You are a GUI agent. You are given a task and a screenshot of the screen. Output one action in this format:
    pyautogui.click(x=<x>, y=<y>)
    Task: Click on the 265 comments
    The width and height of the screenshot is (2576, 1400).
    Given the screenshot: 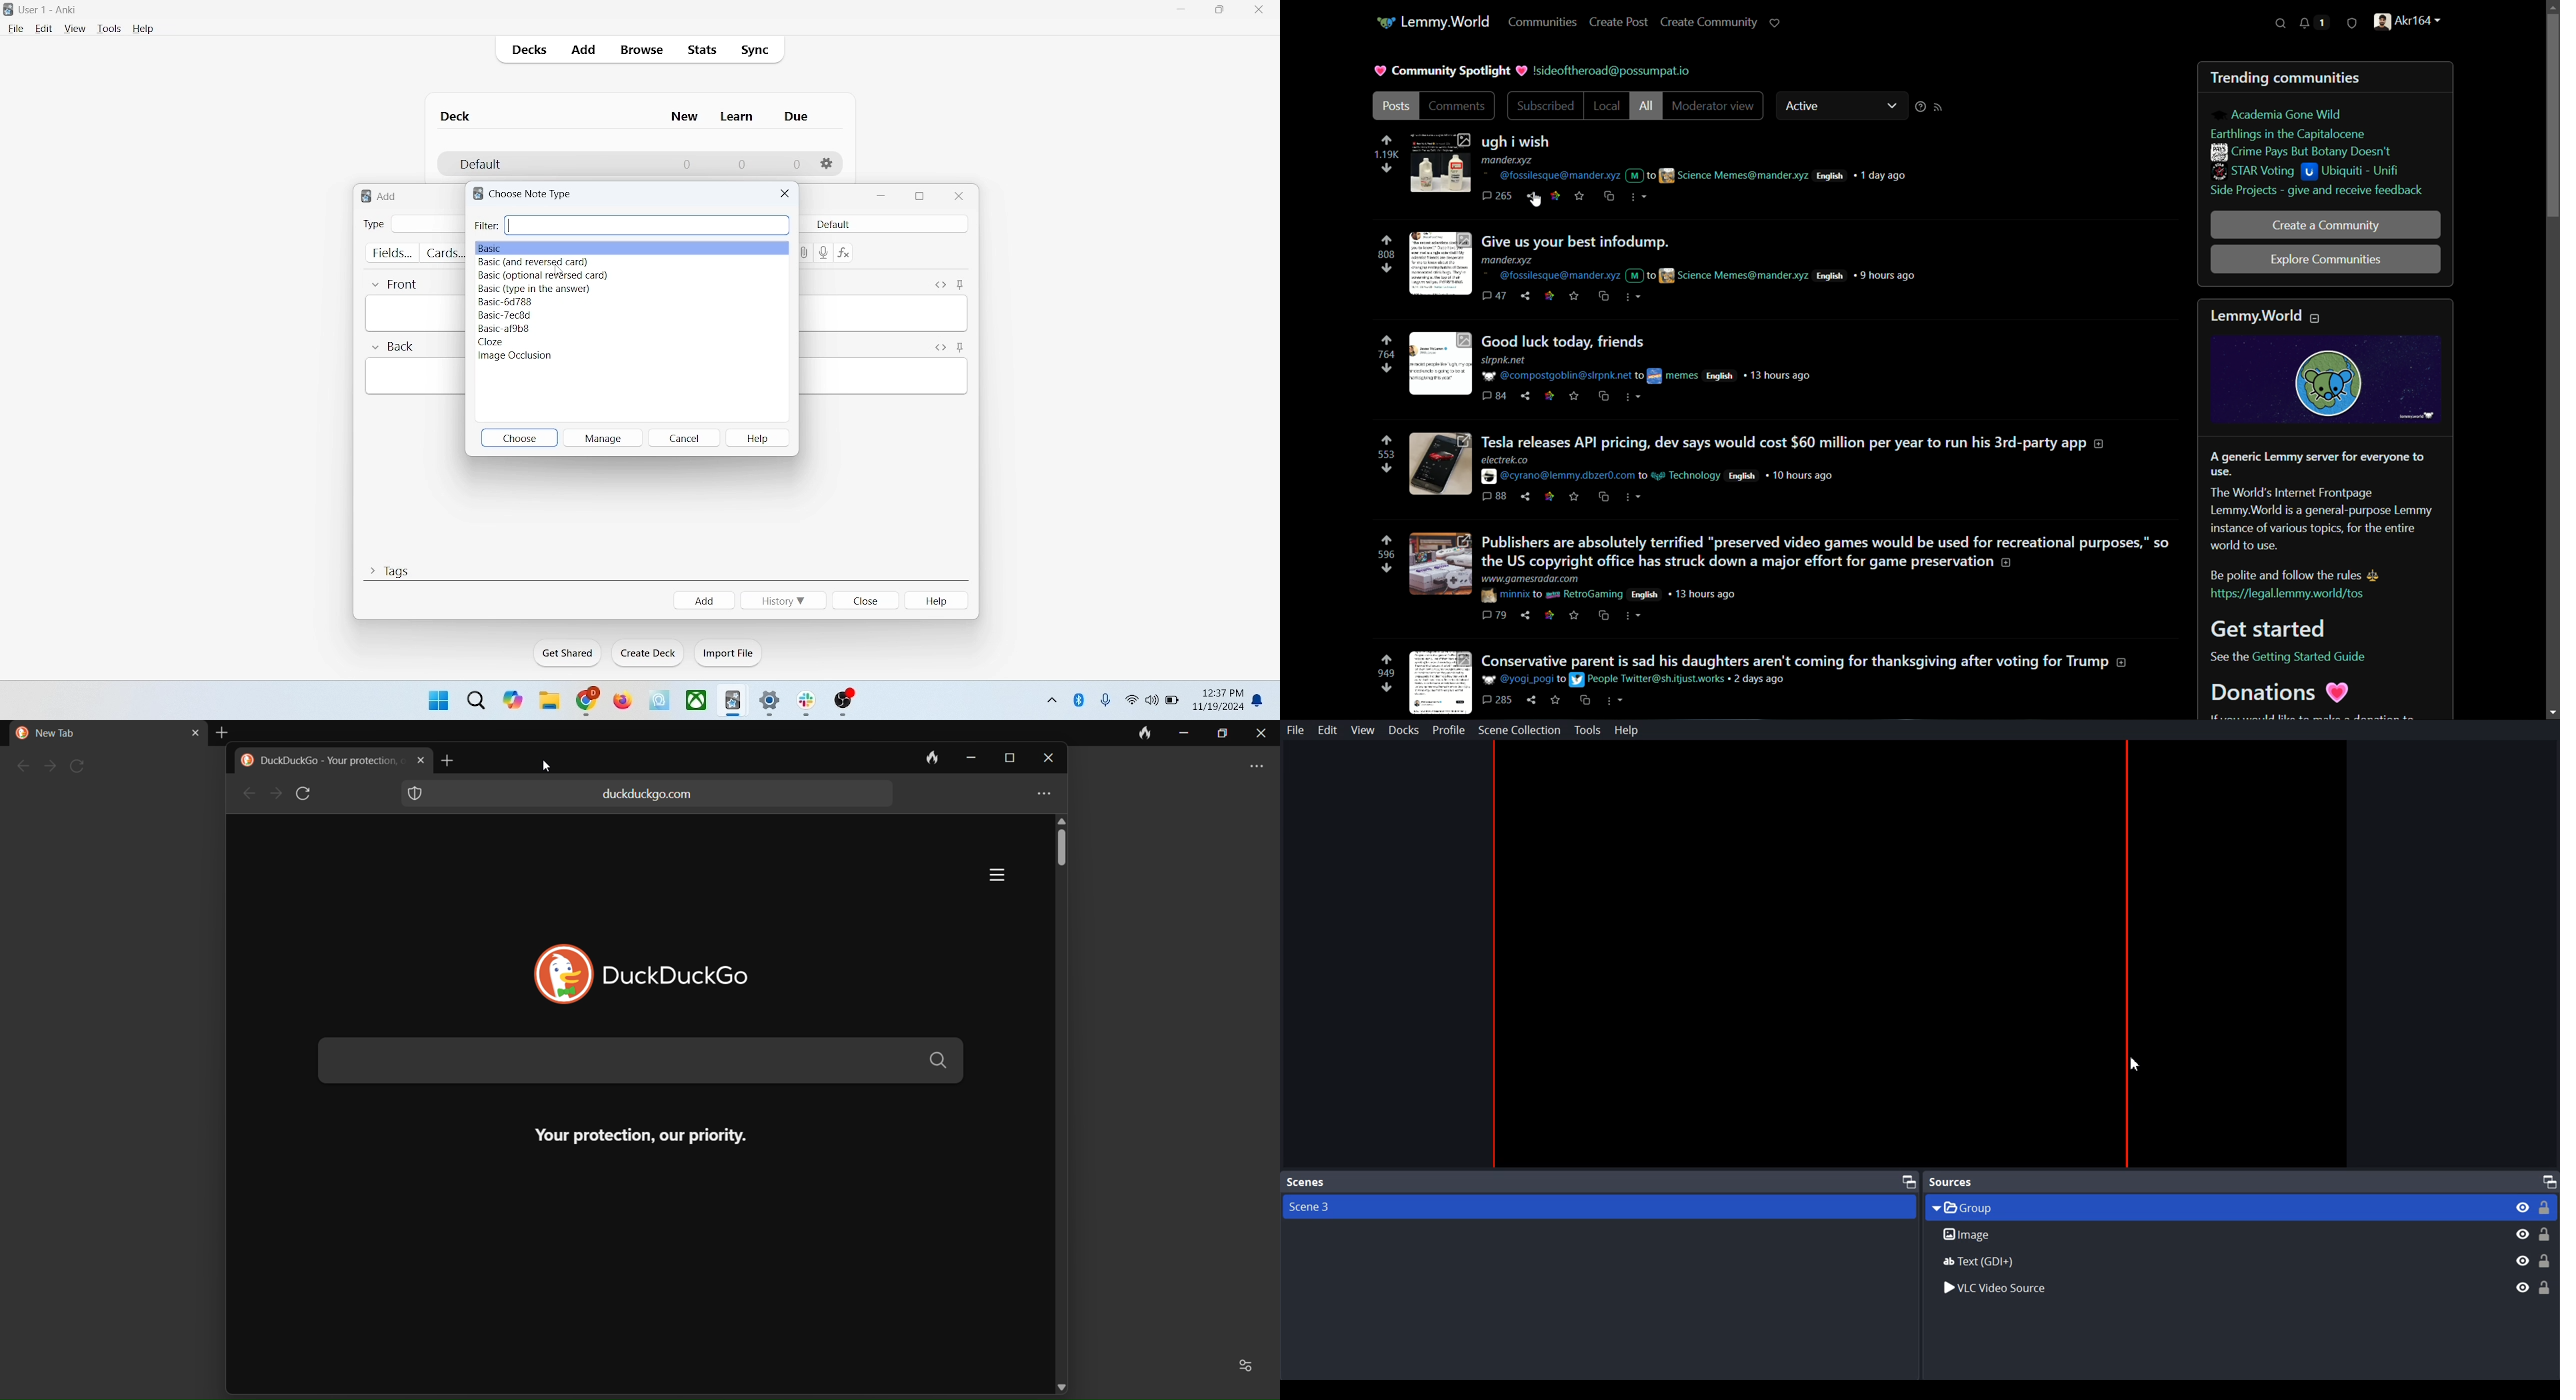 What is the action you would take?
    pyautogui.click(x=1498, y=197)
    